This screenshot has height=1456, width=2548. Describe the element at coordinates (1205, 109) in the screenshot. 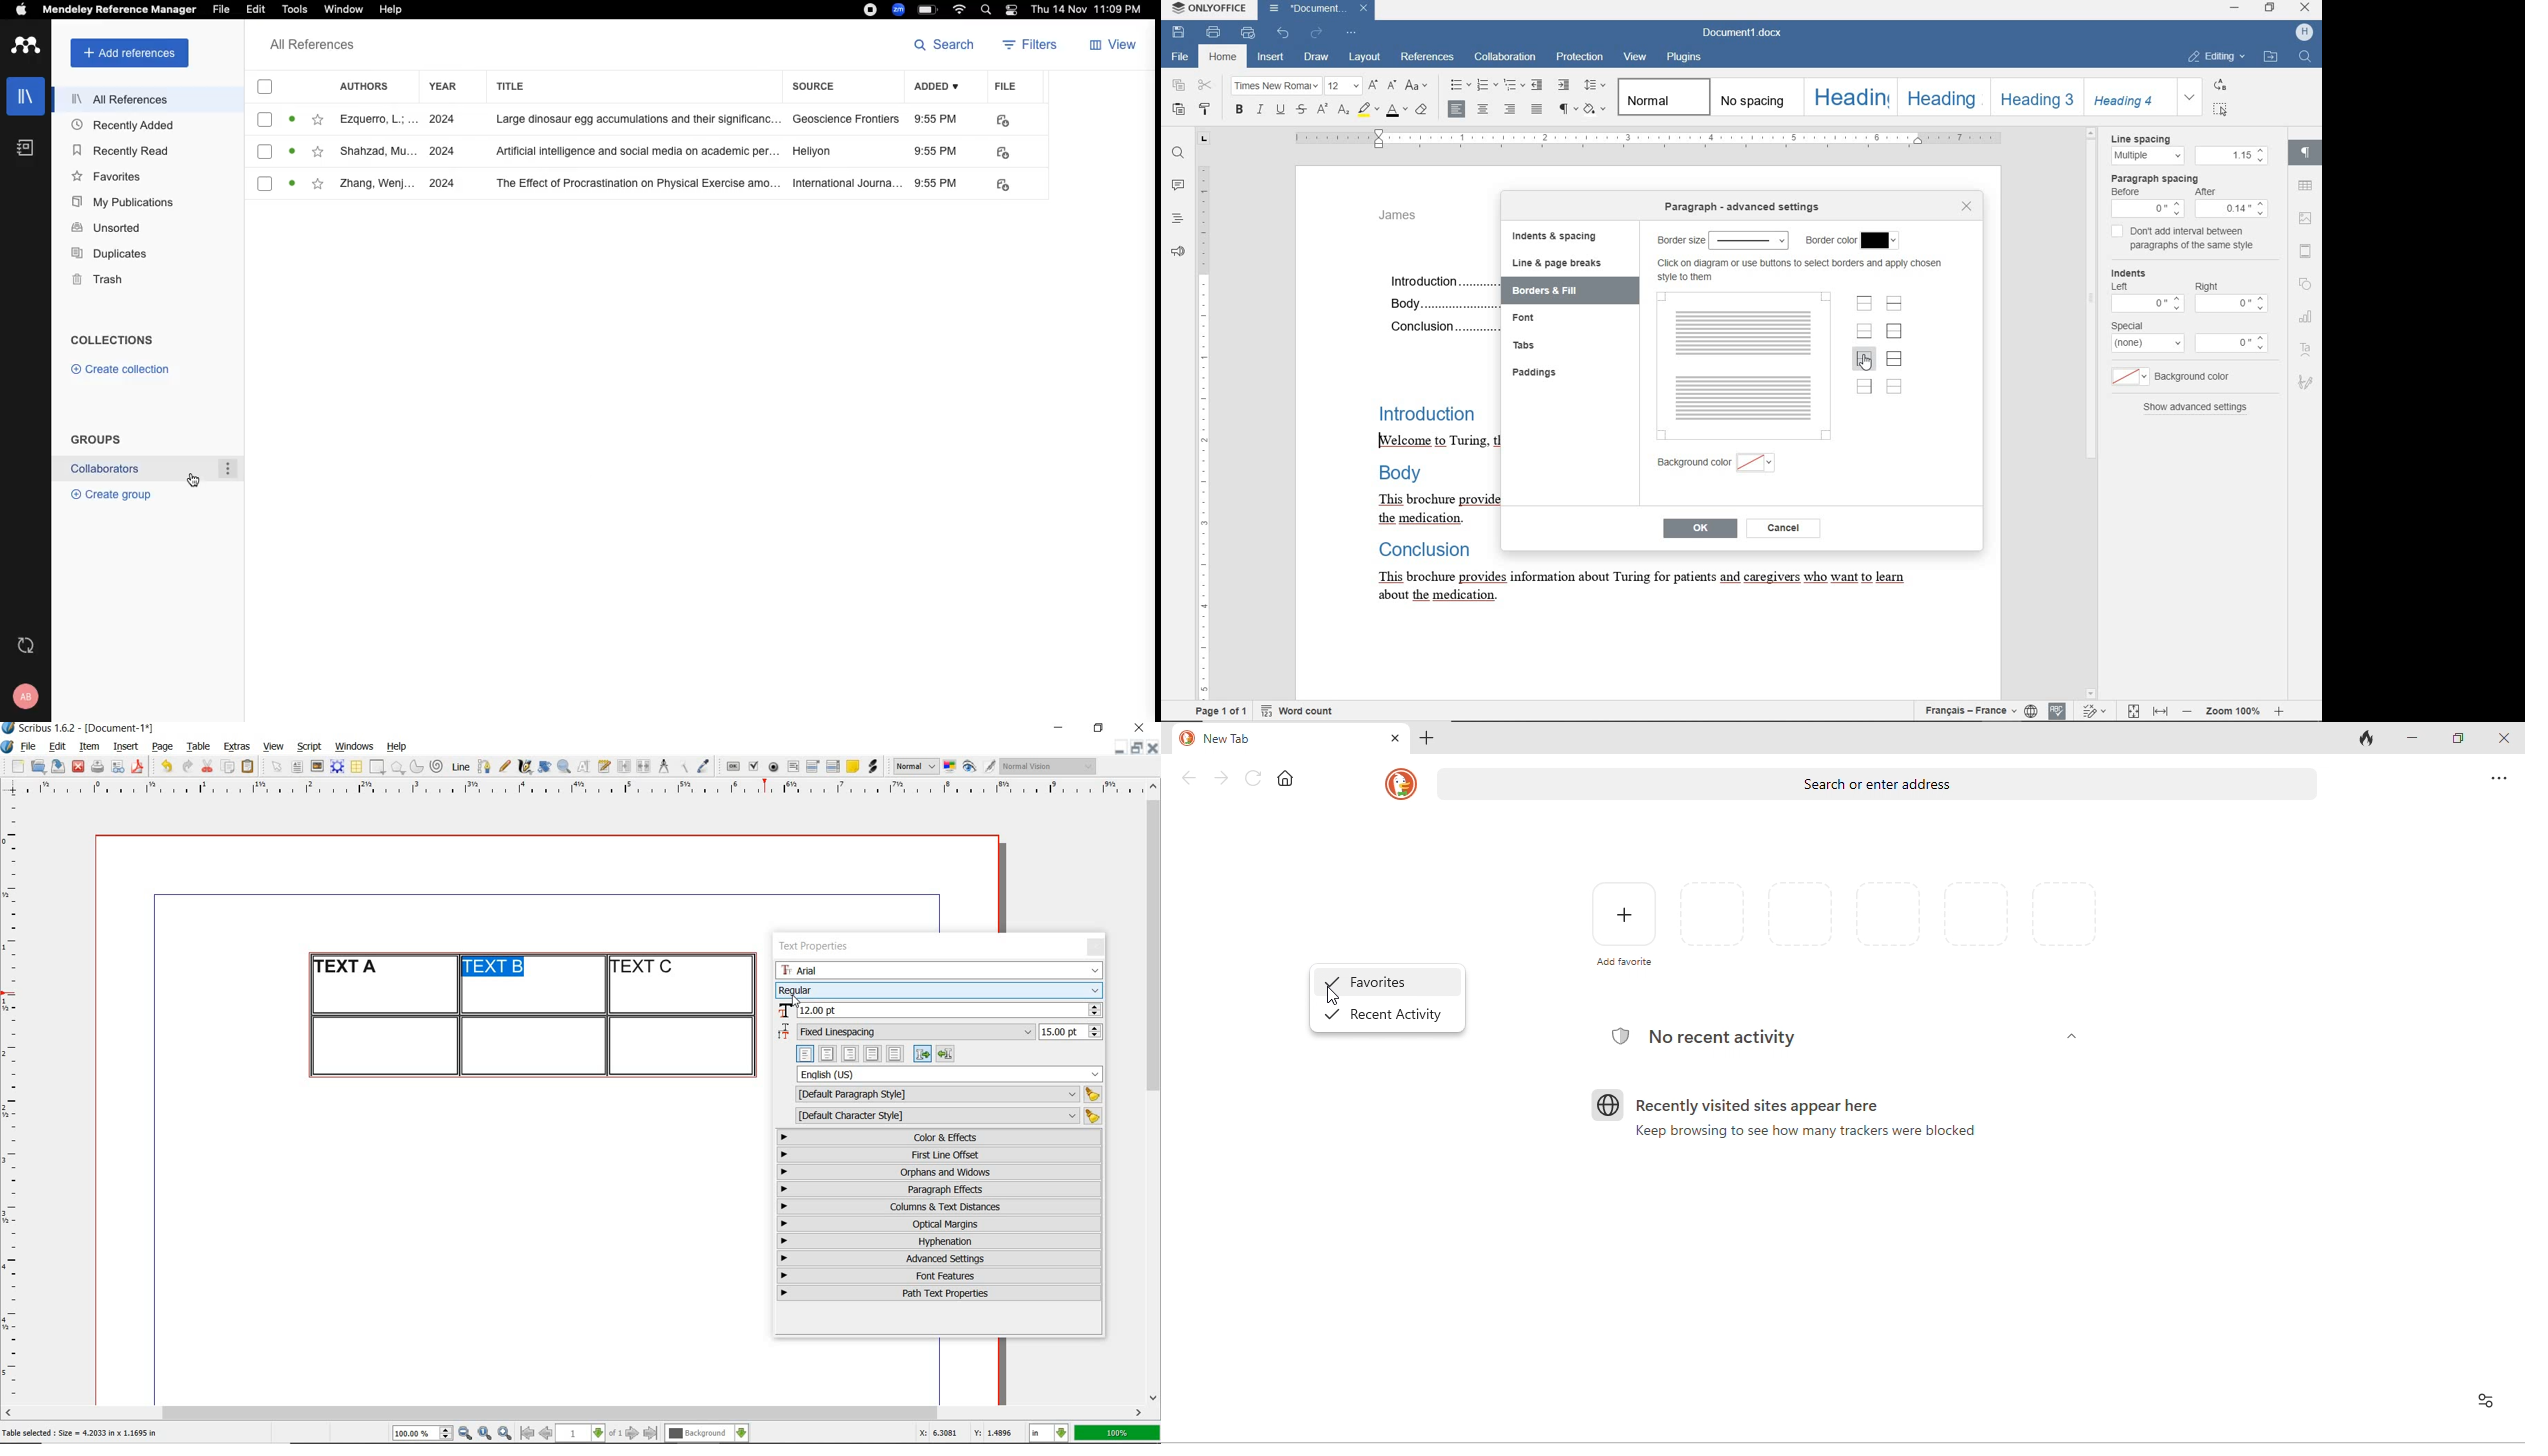

I see `copy style` at that location.